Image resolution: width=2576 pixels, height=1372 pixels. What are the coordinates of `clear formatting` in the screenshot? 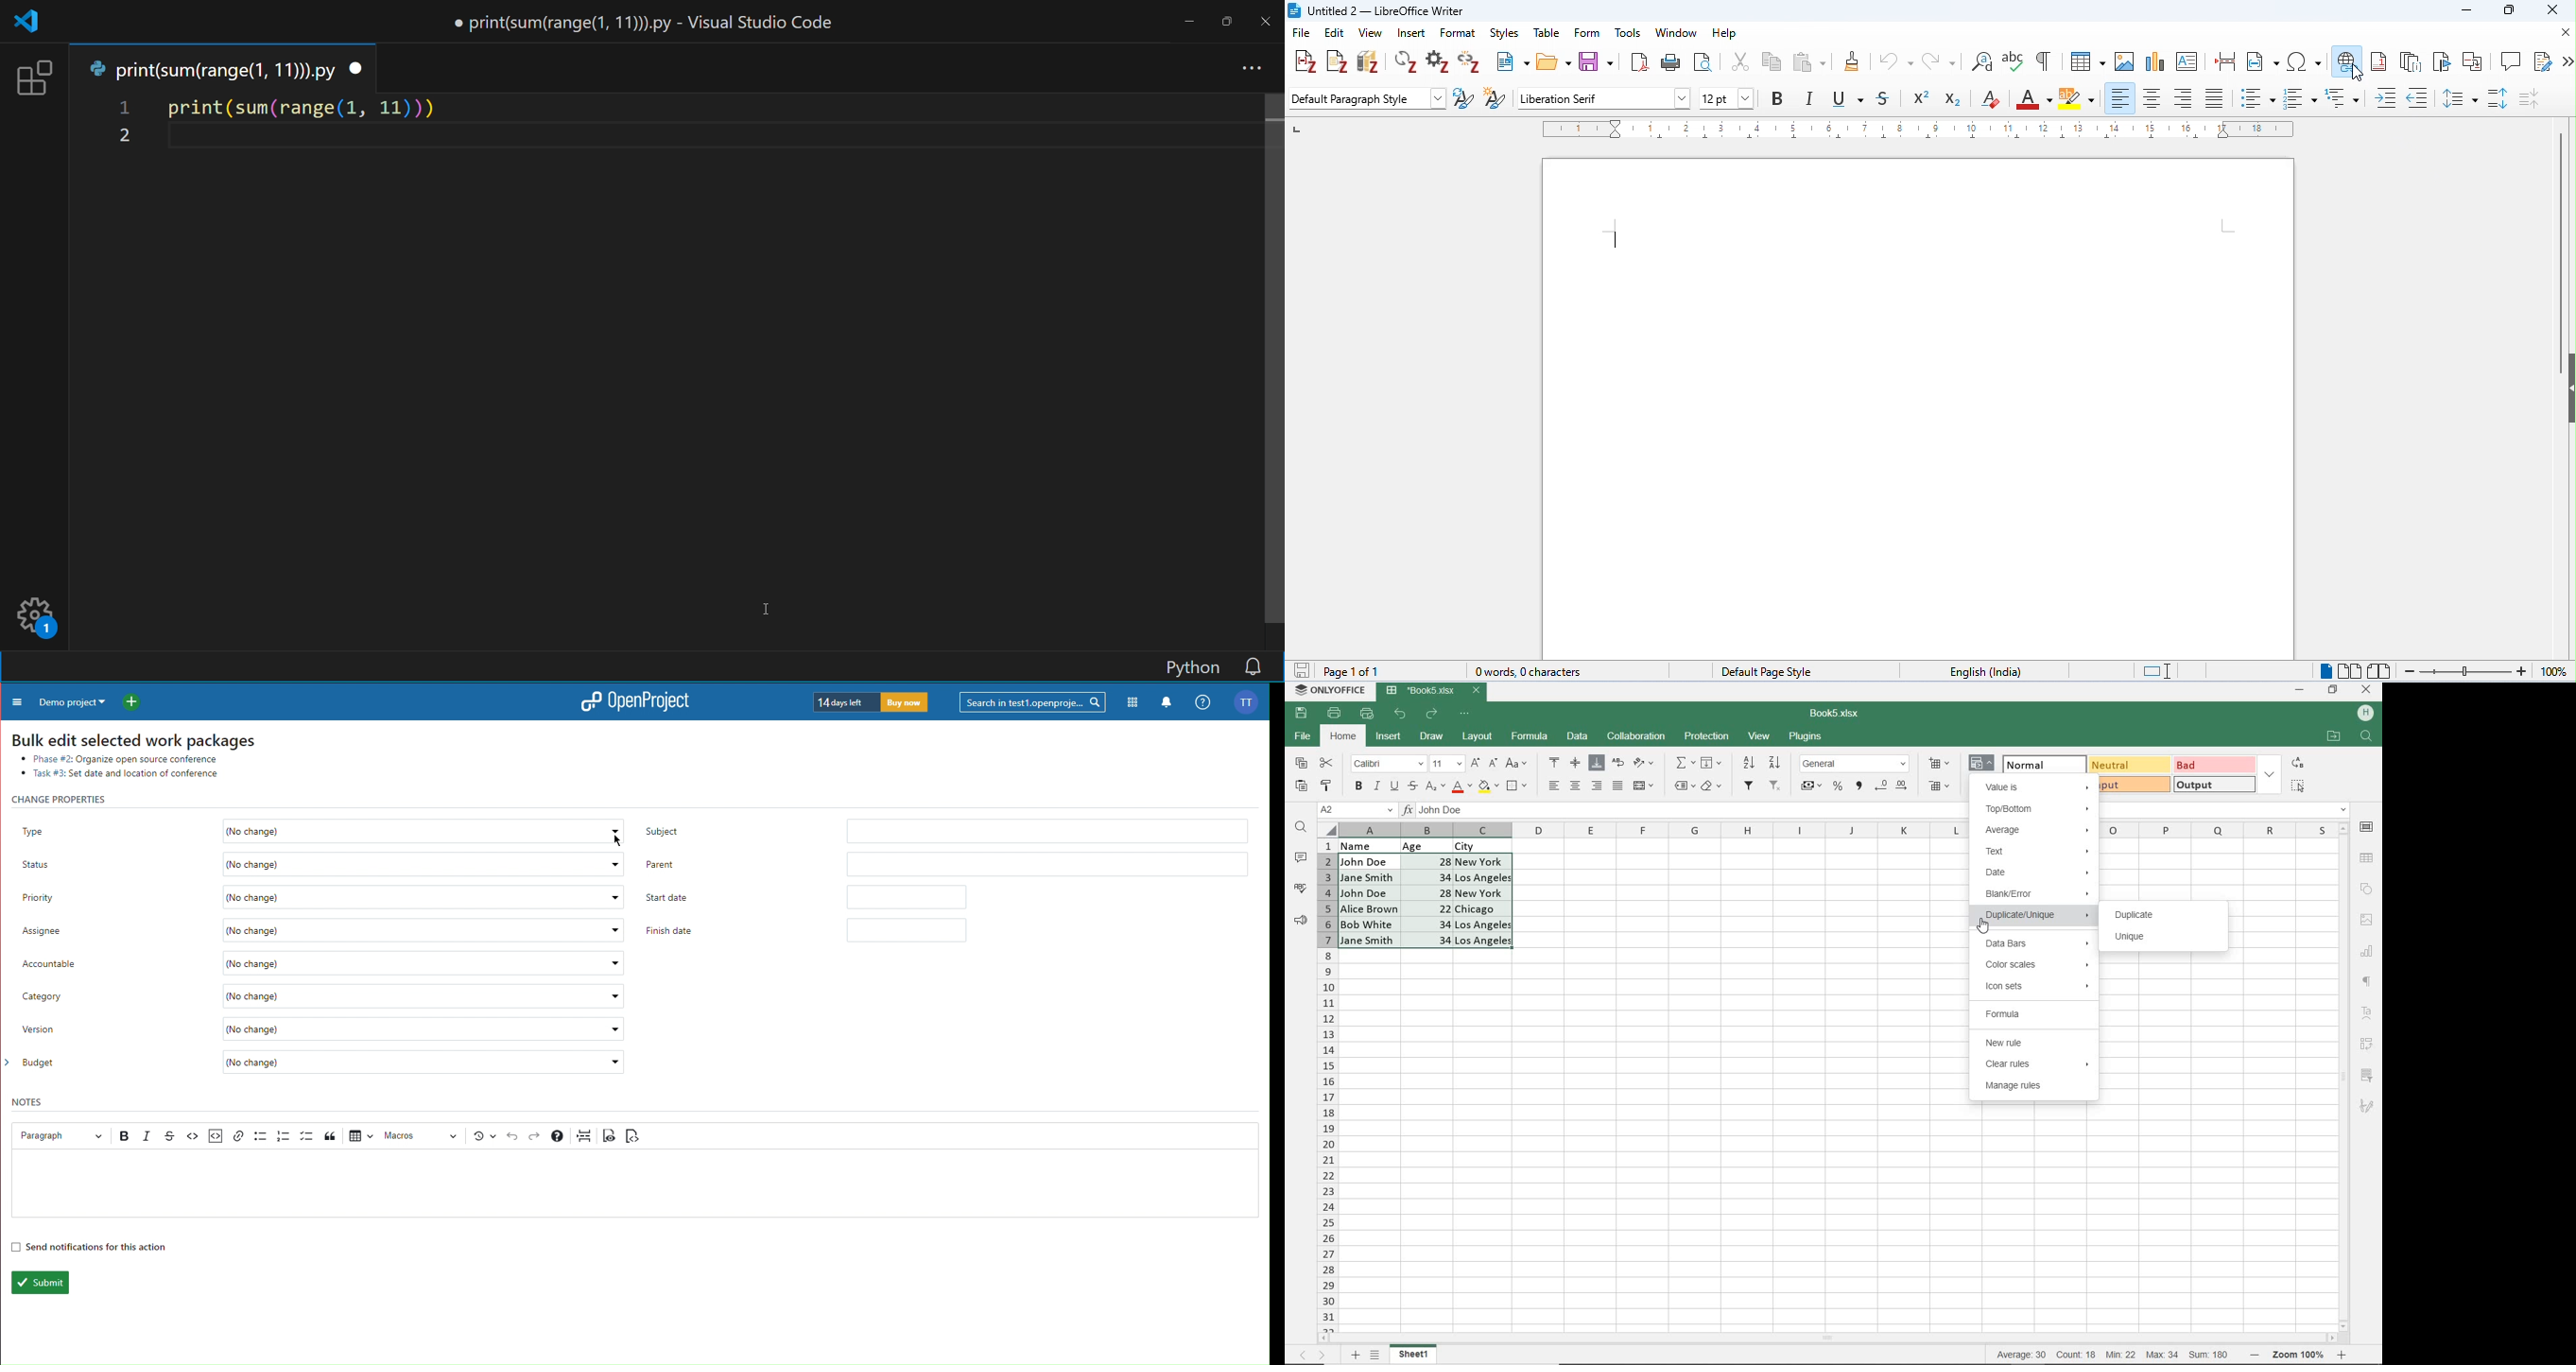 It's located at (1992, 99).